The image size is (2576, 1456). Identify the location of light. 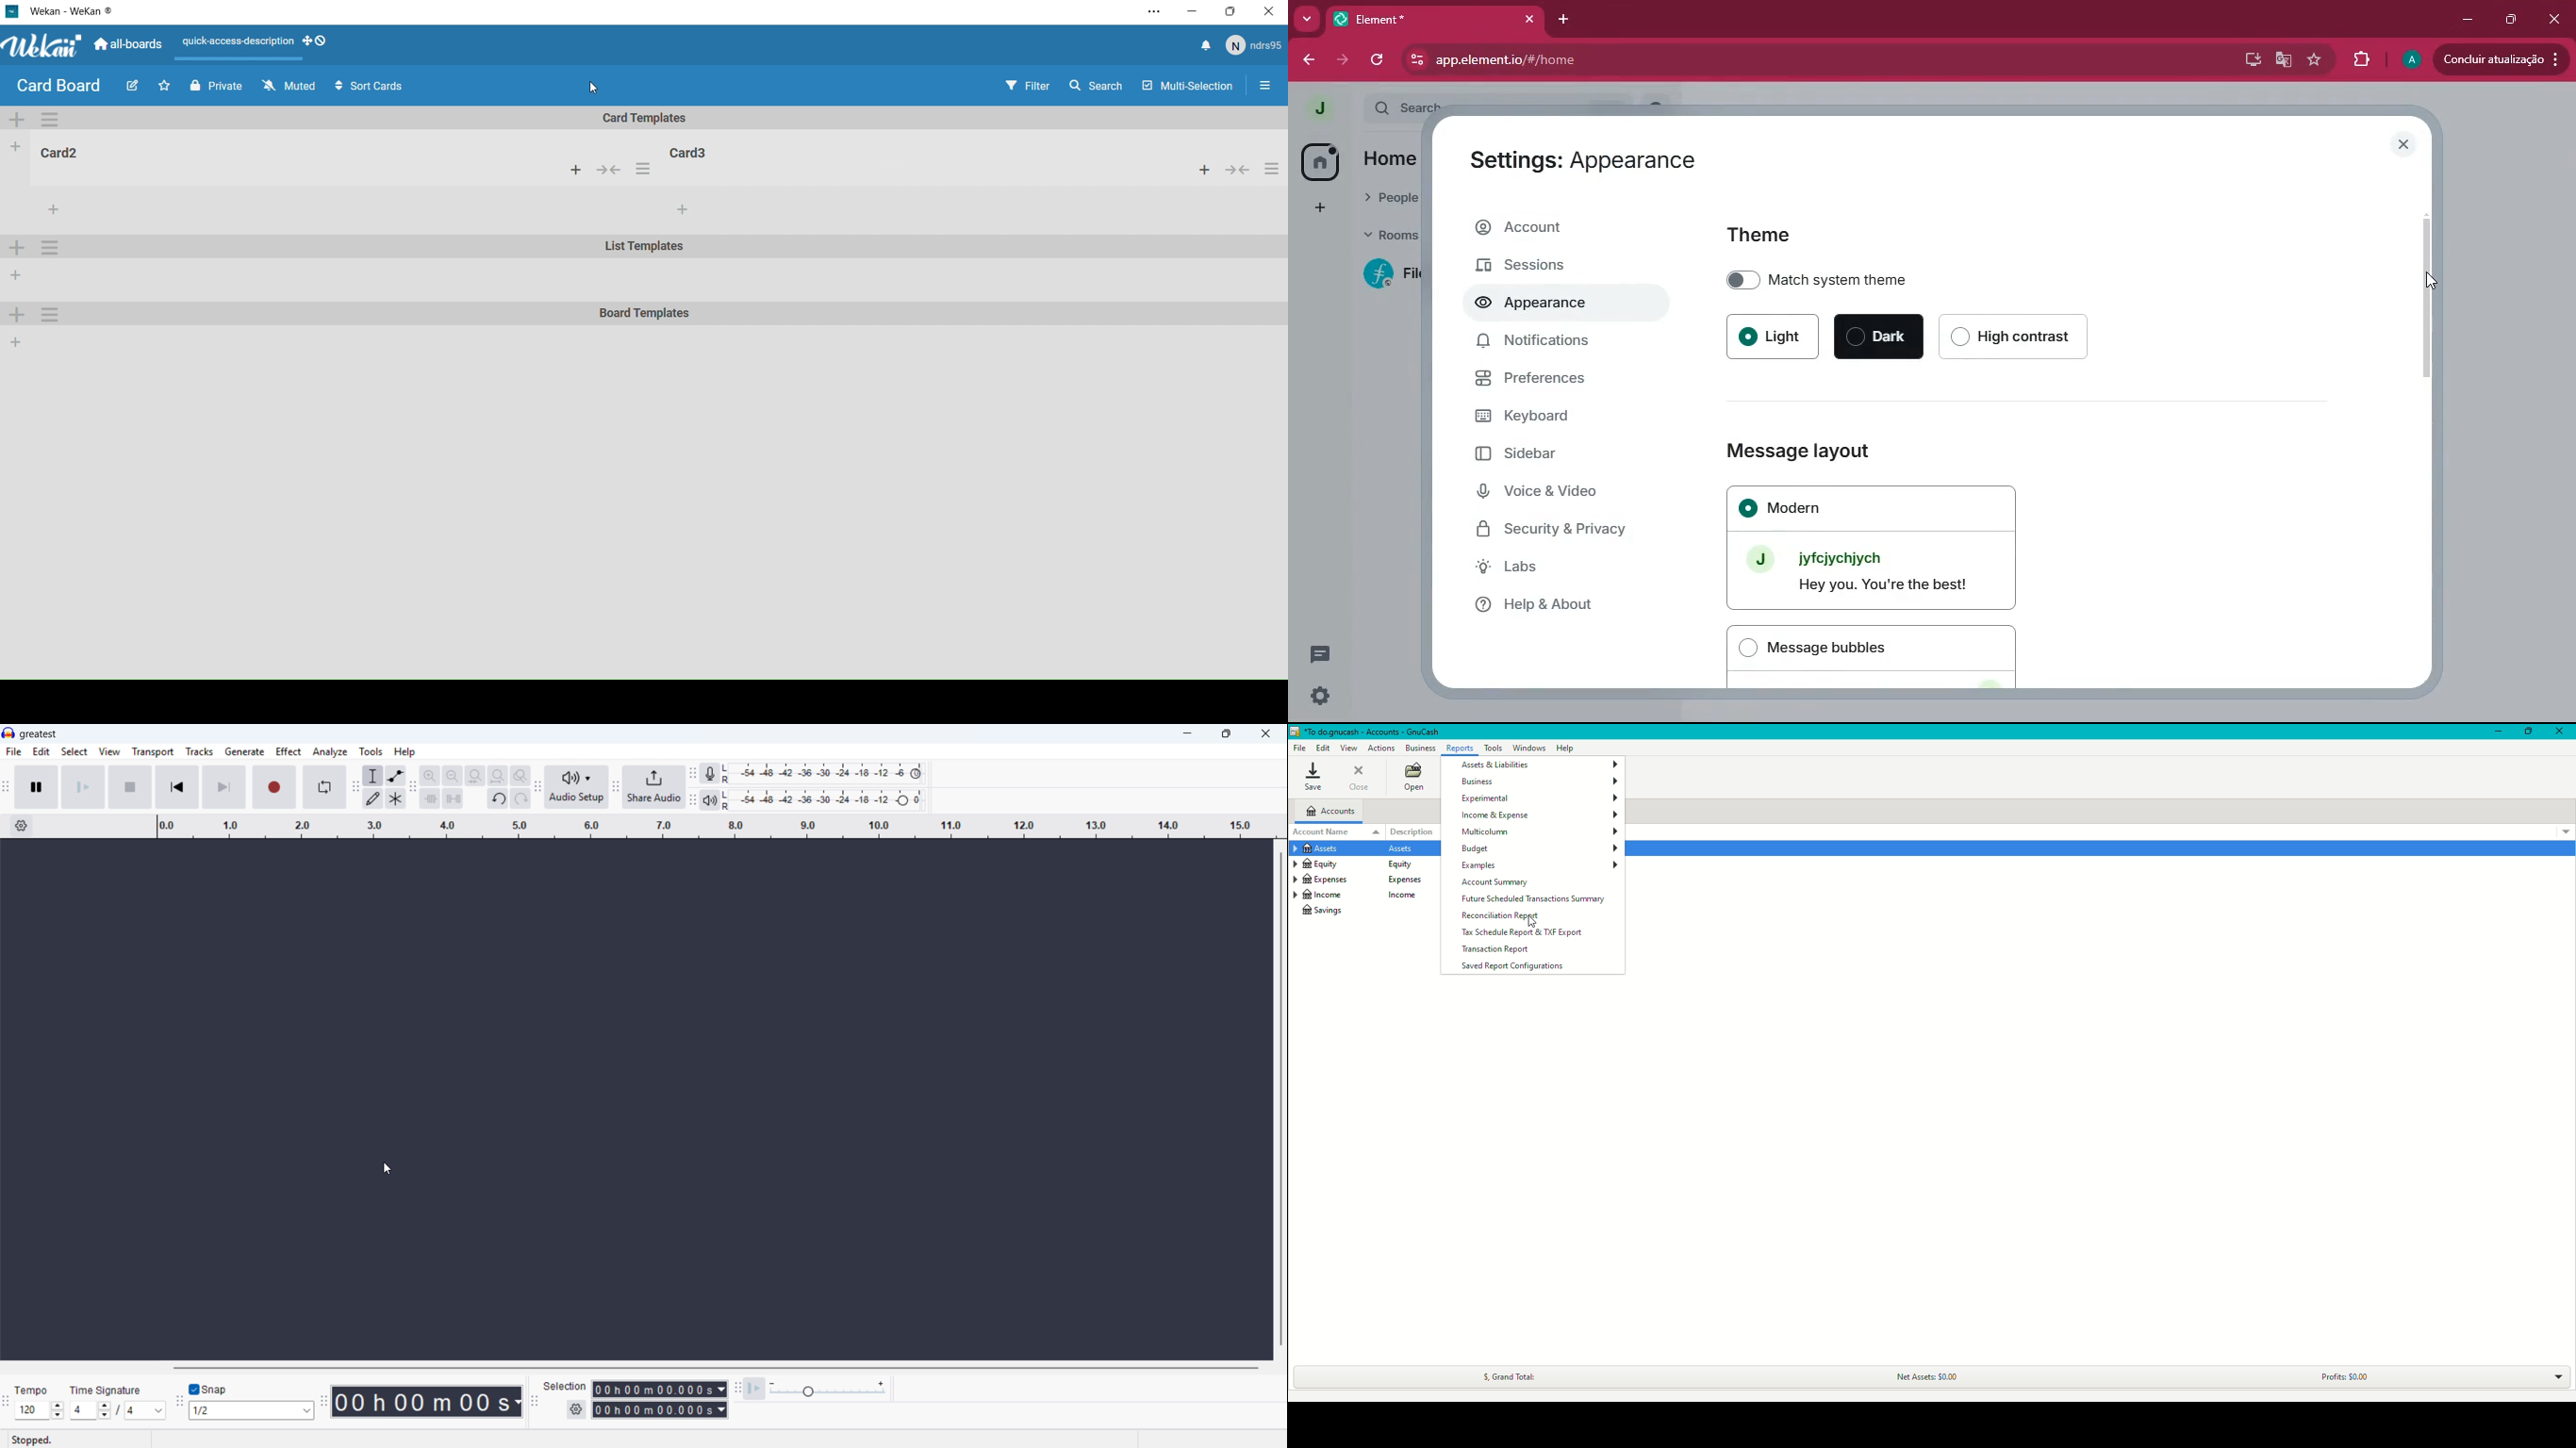
(1776, 336).